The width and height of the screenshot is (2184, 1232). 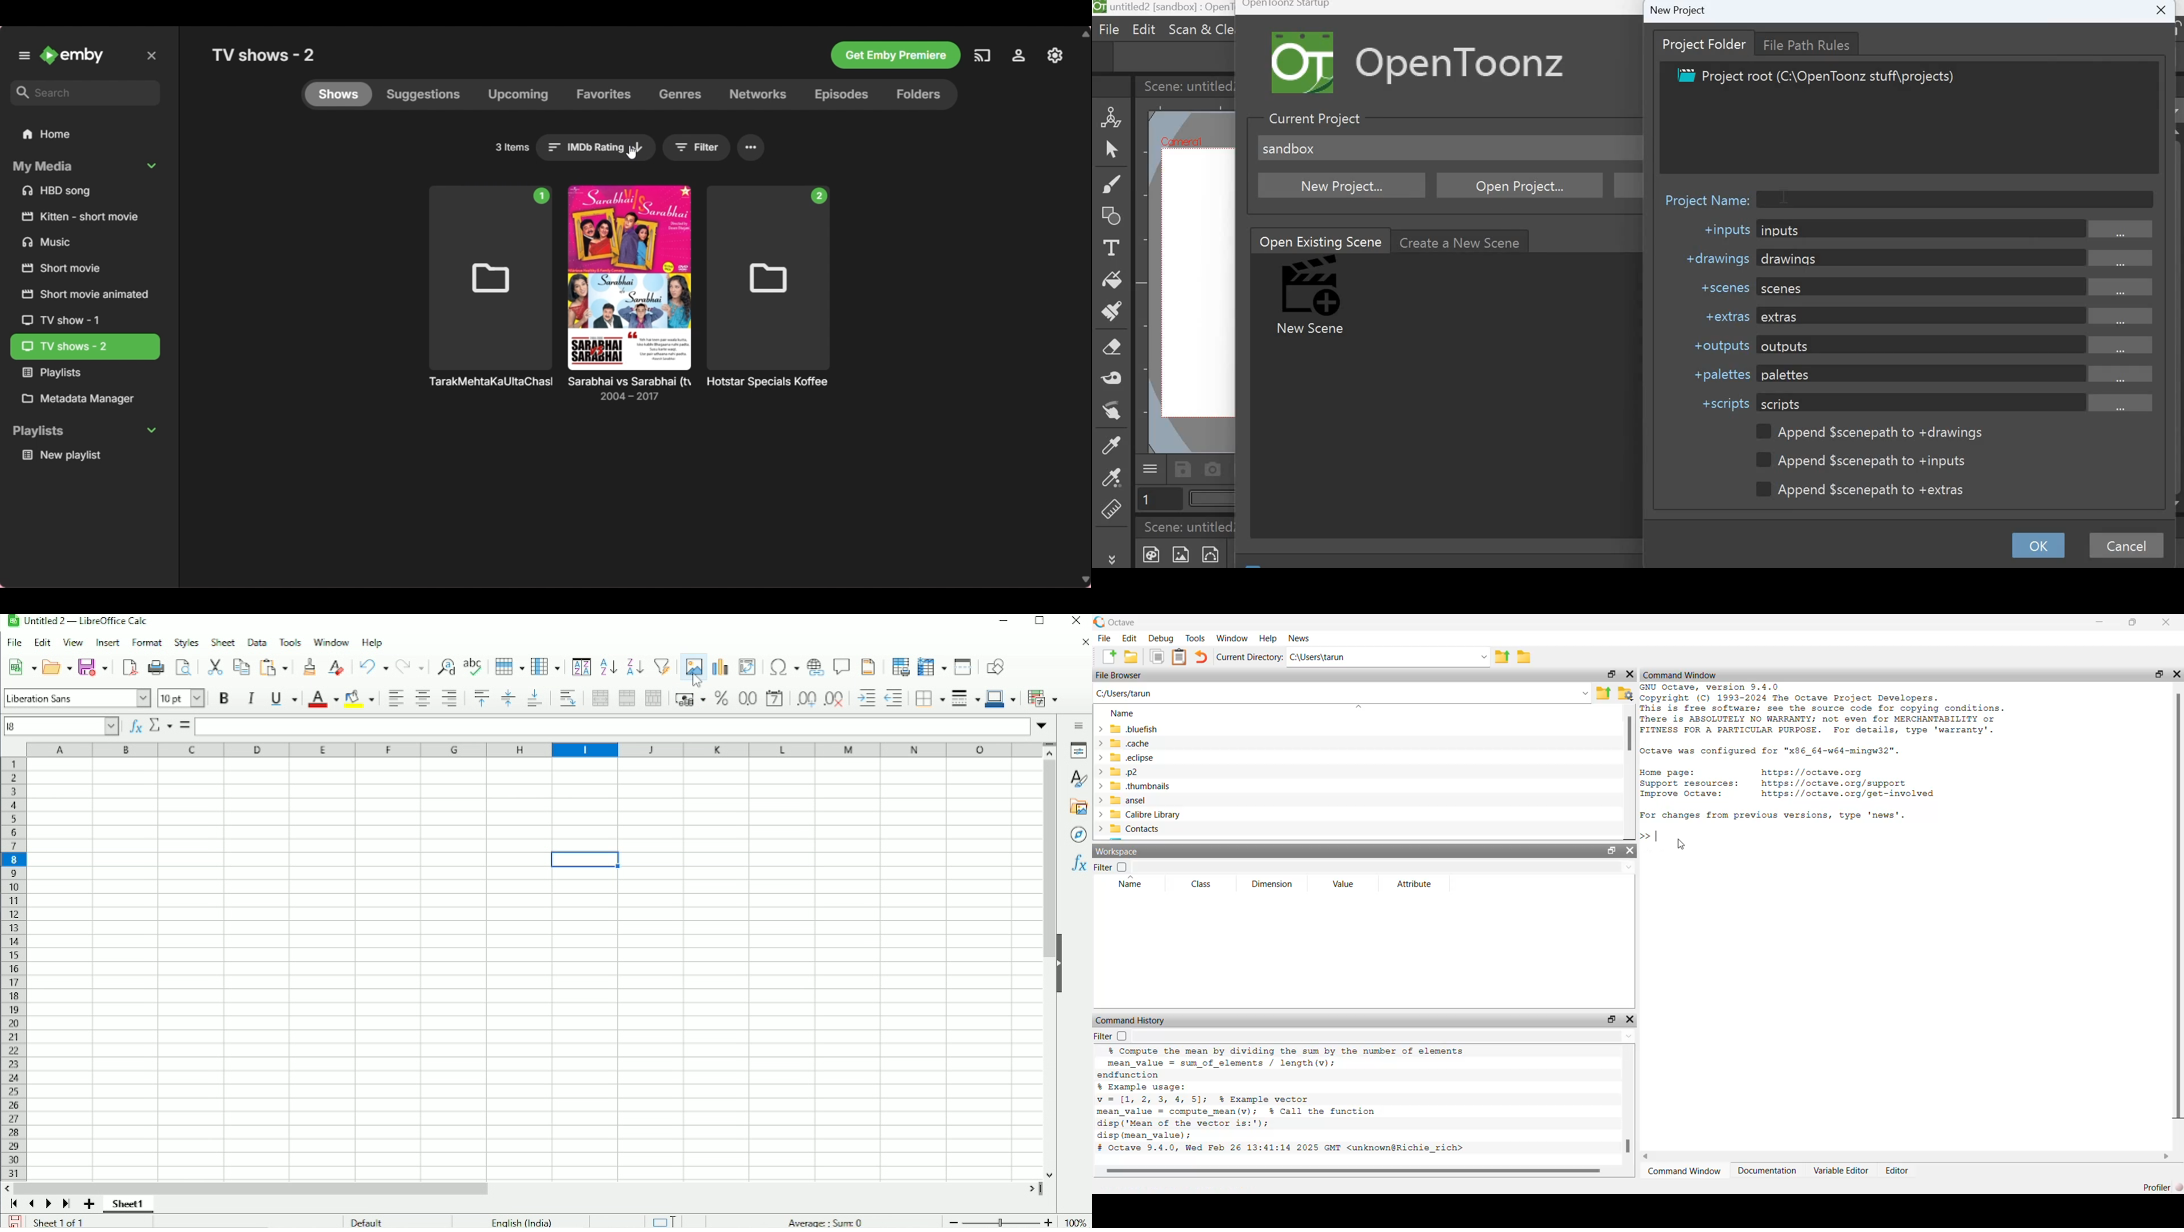 I want to click on folder settings, so click(x=1627, y=695).